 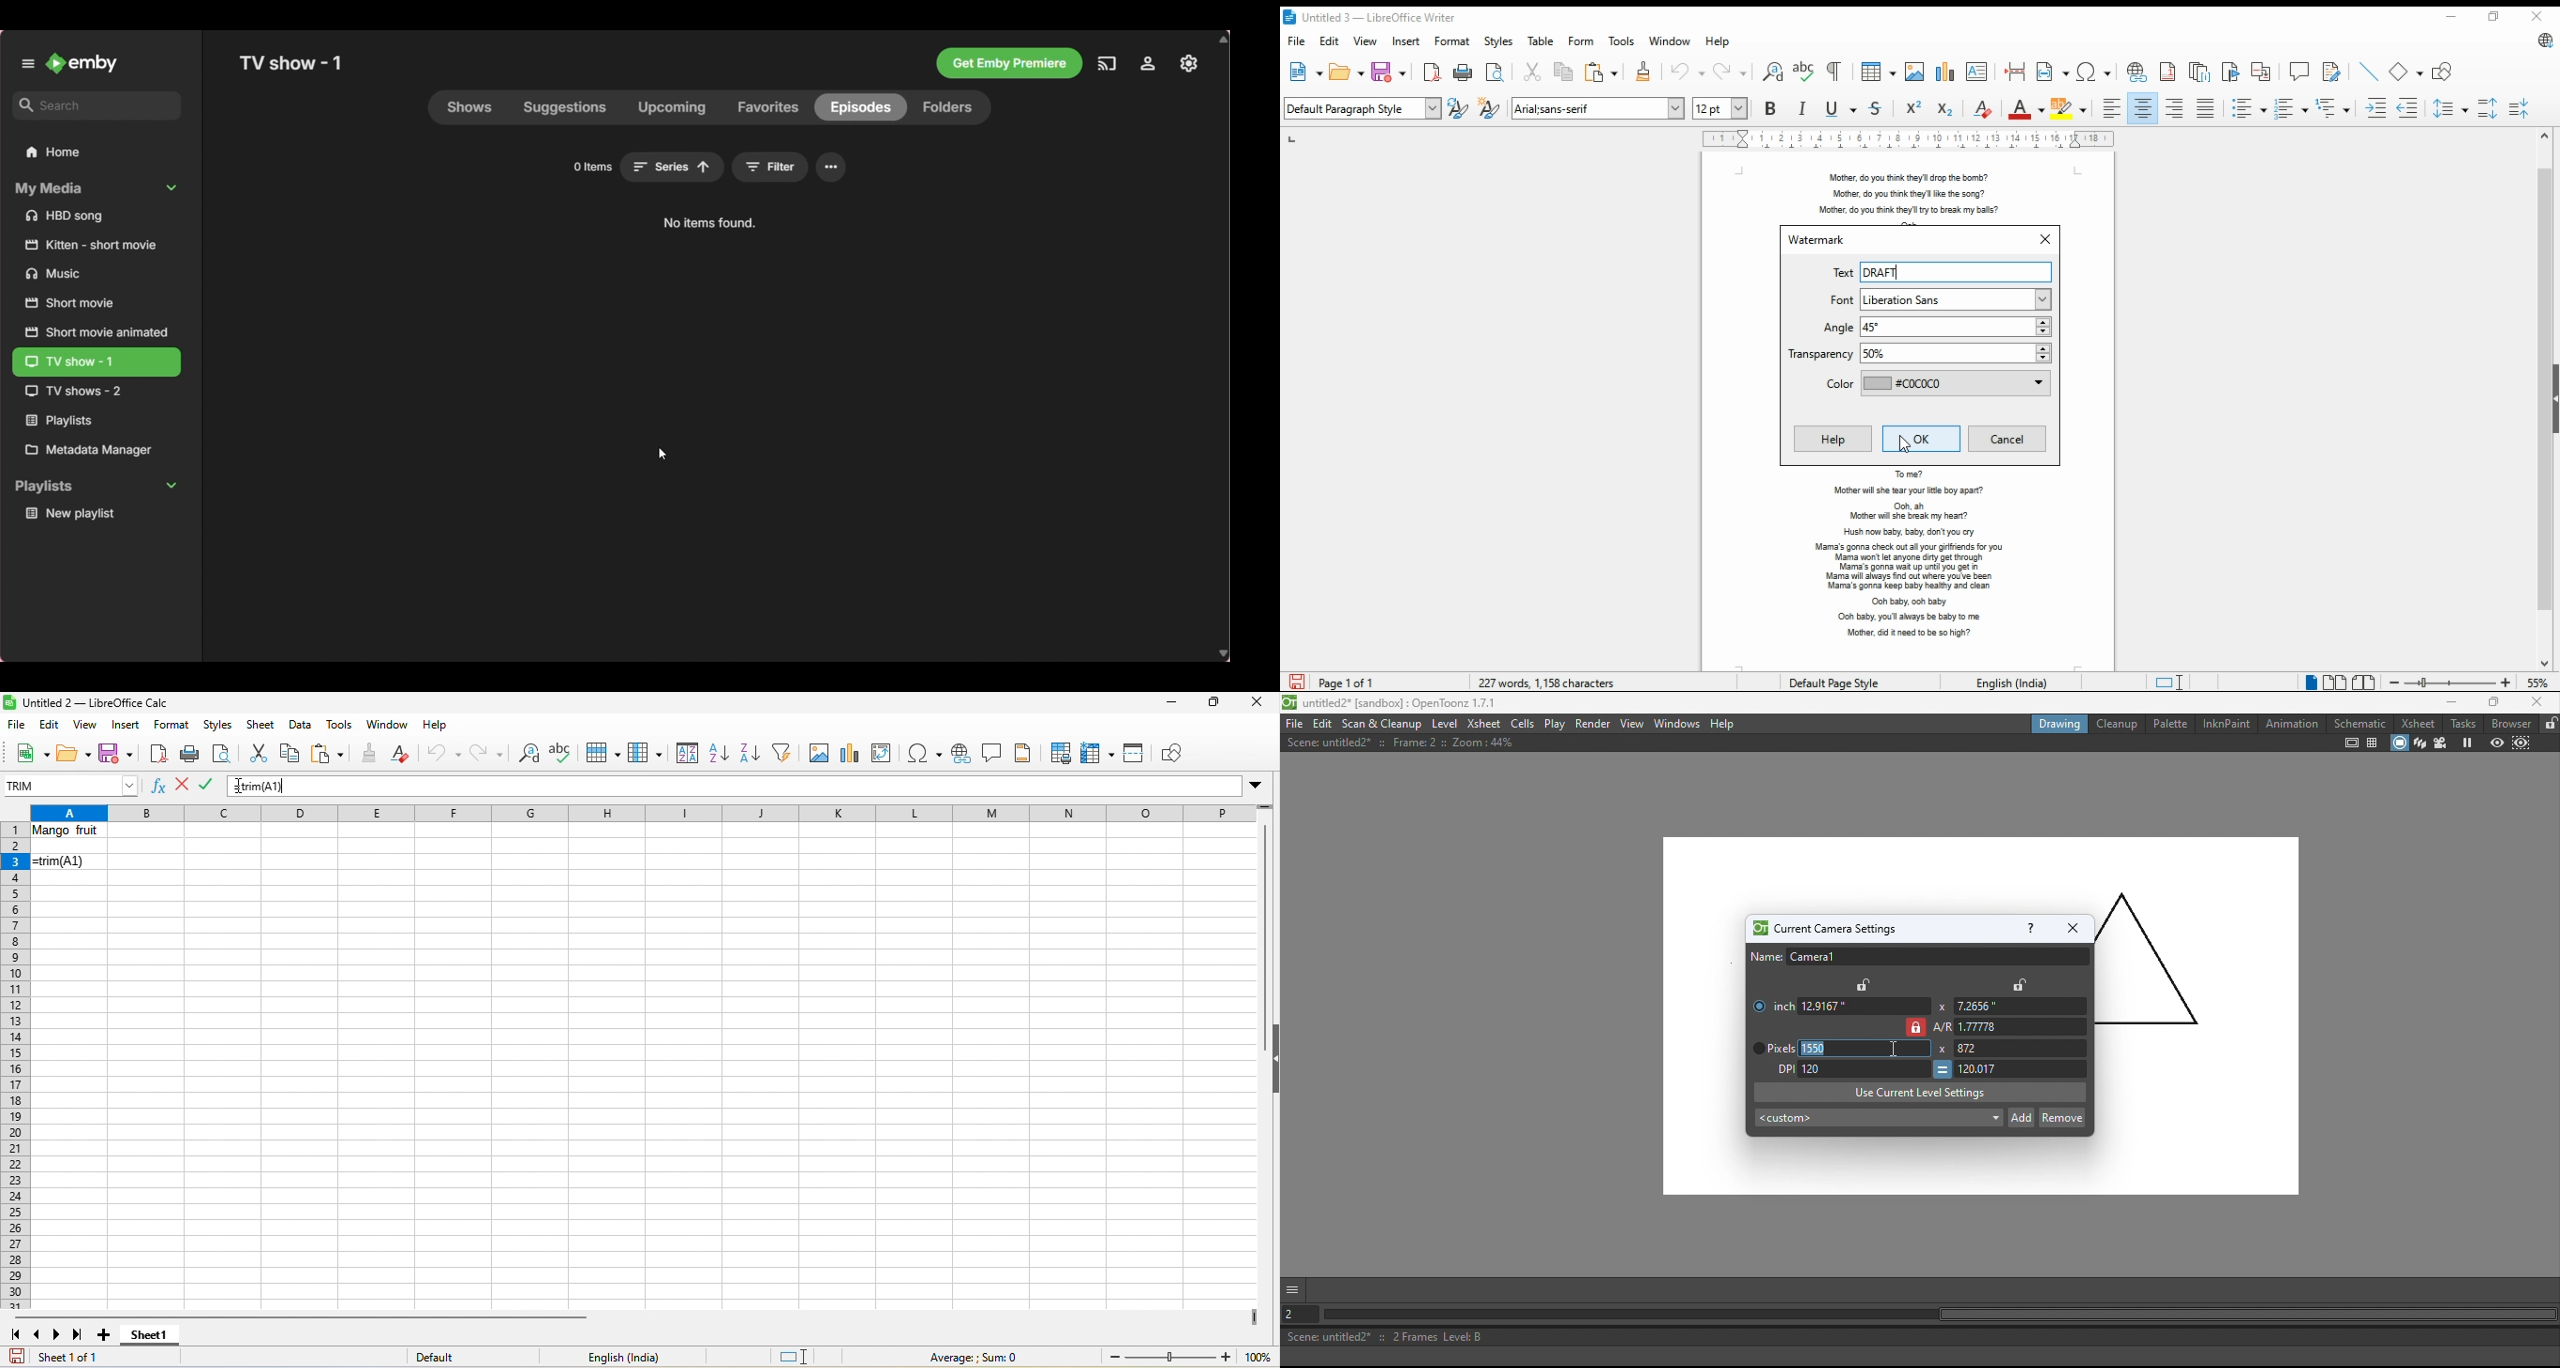 I want to click on Home folder, current selection highlighted, so click(x=96, y=152).